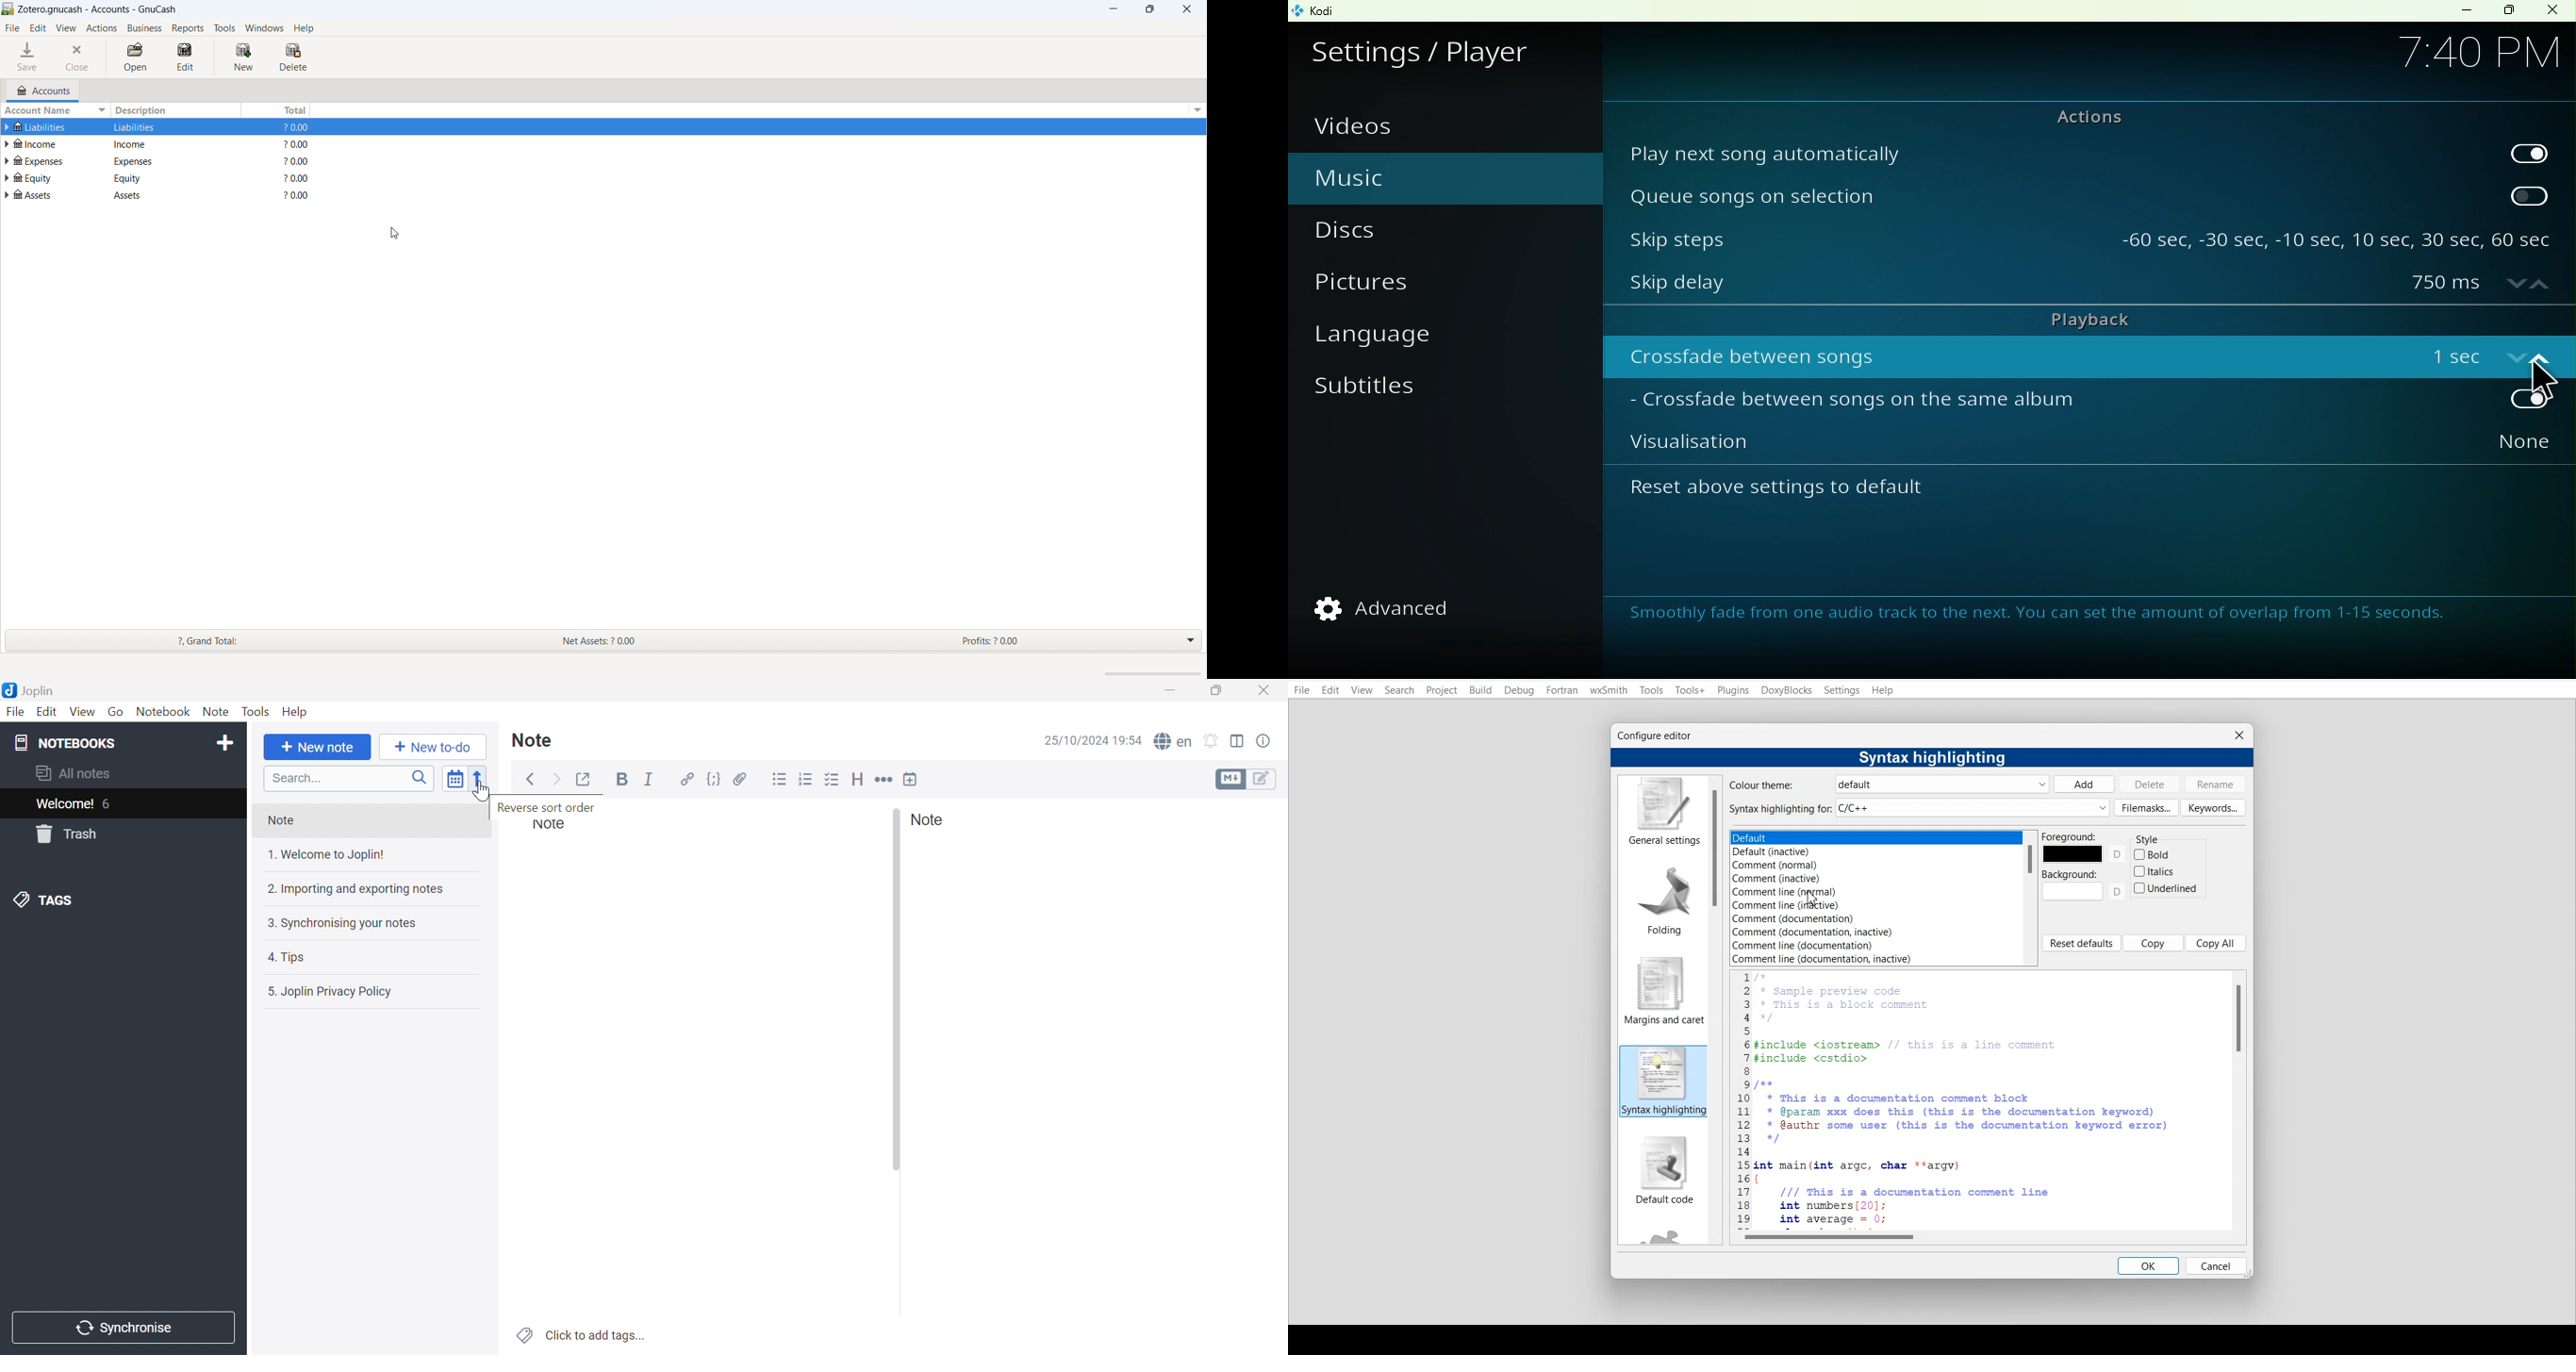  Describe the element at coordinates (122, 1328) in the screenshot. I see `Synchronise` at that location.